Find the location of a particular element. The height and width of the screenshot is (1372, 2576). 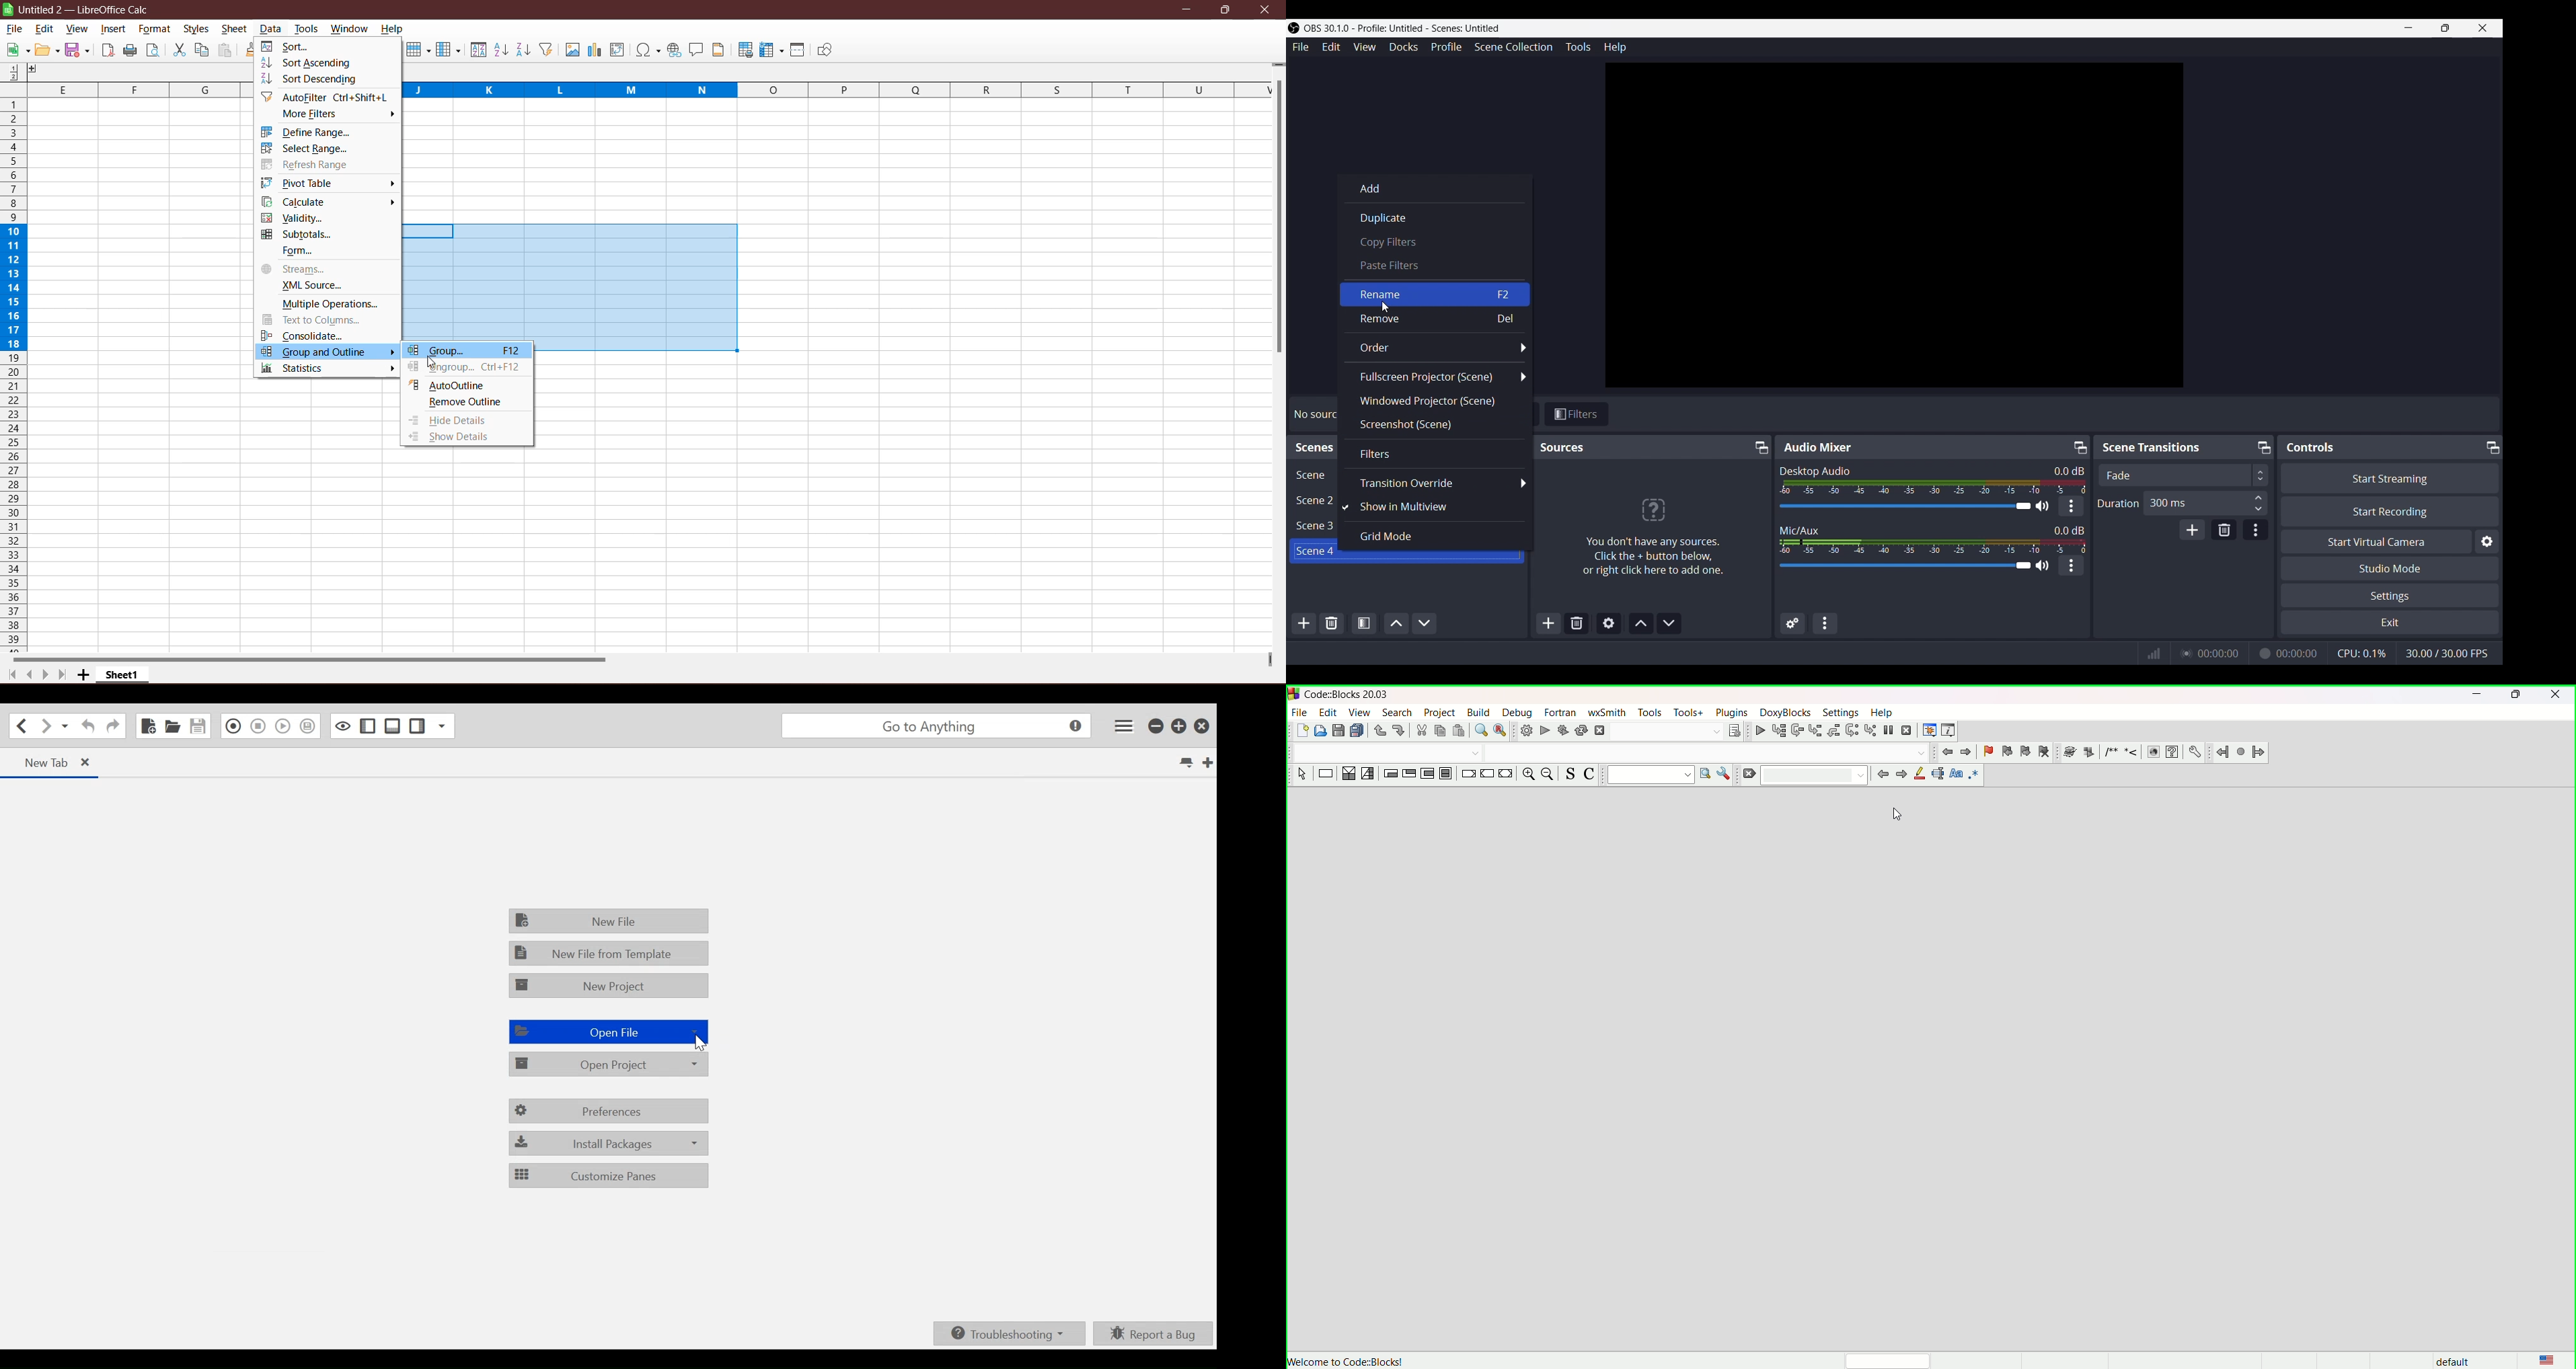

Connection Status Indicator is located at coordinates (2154, 654).